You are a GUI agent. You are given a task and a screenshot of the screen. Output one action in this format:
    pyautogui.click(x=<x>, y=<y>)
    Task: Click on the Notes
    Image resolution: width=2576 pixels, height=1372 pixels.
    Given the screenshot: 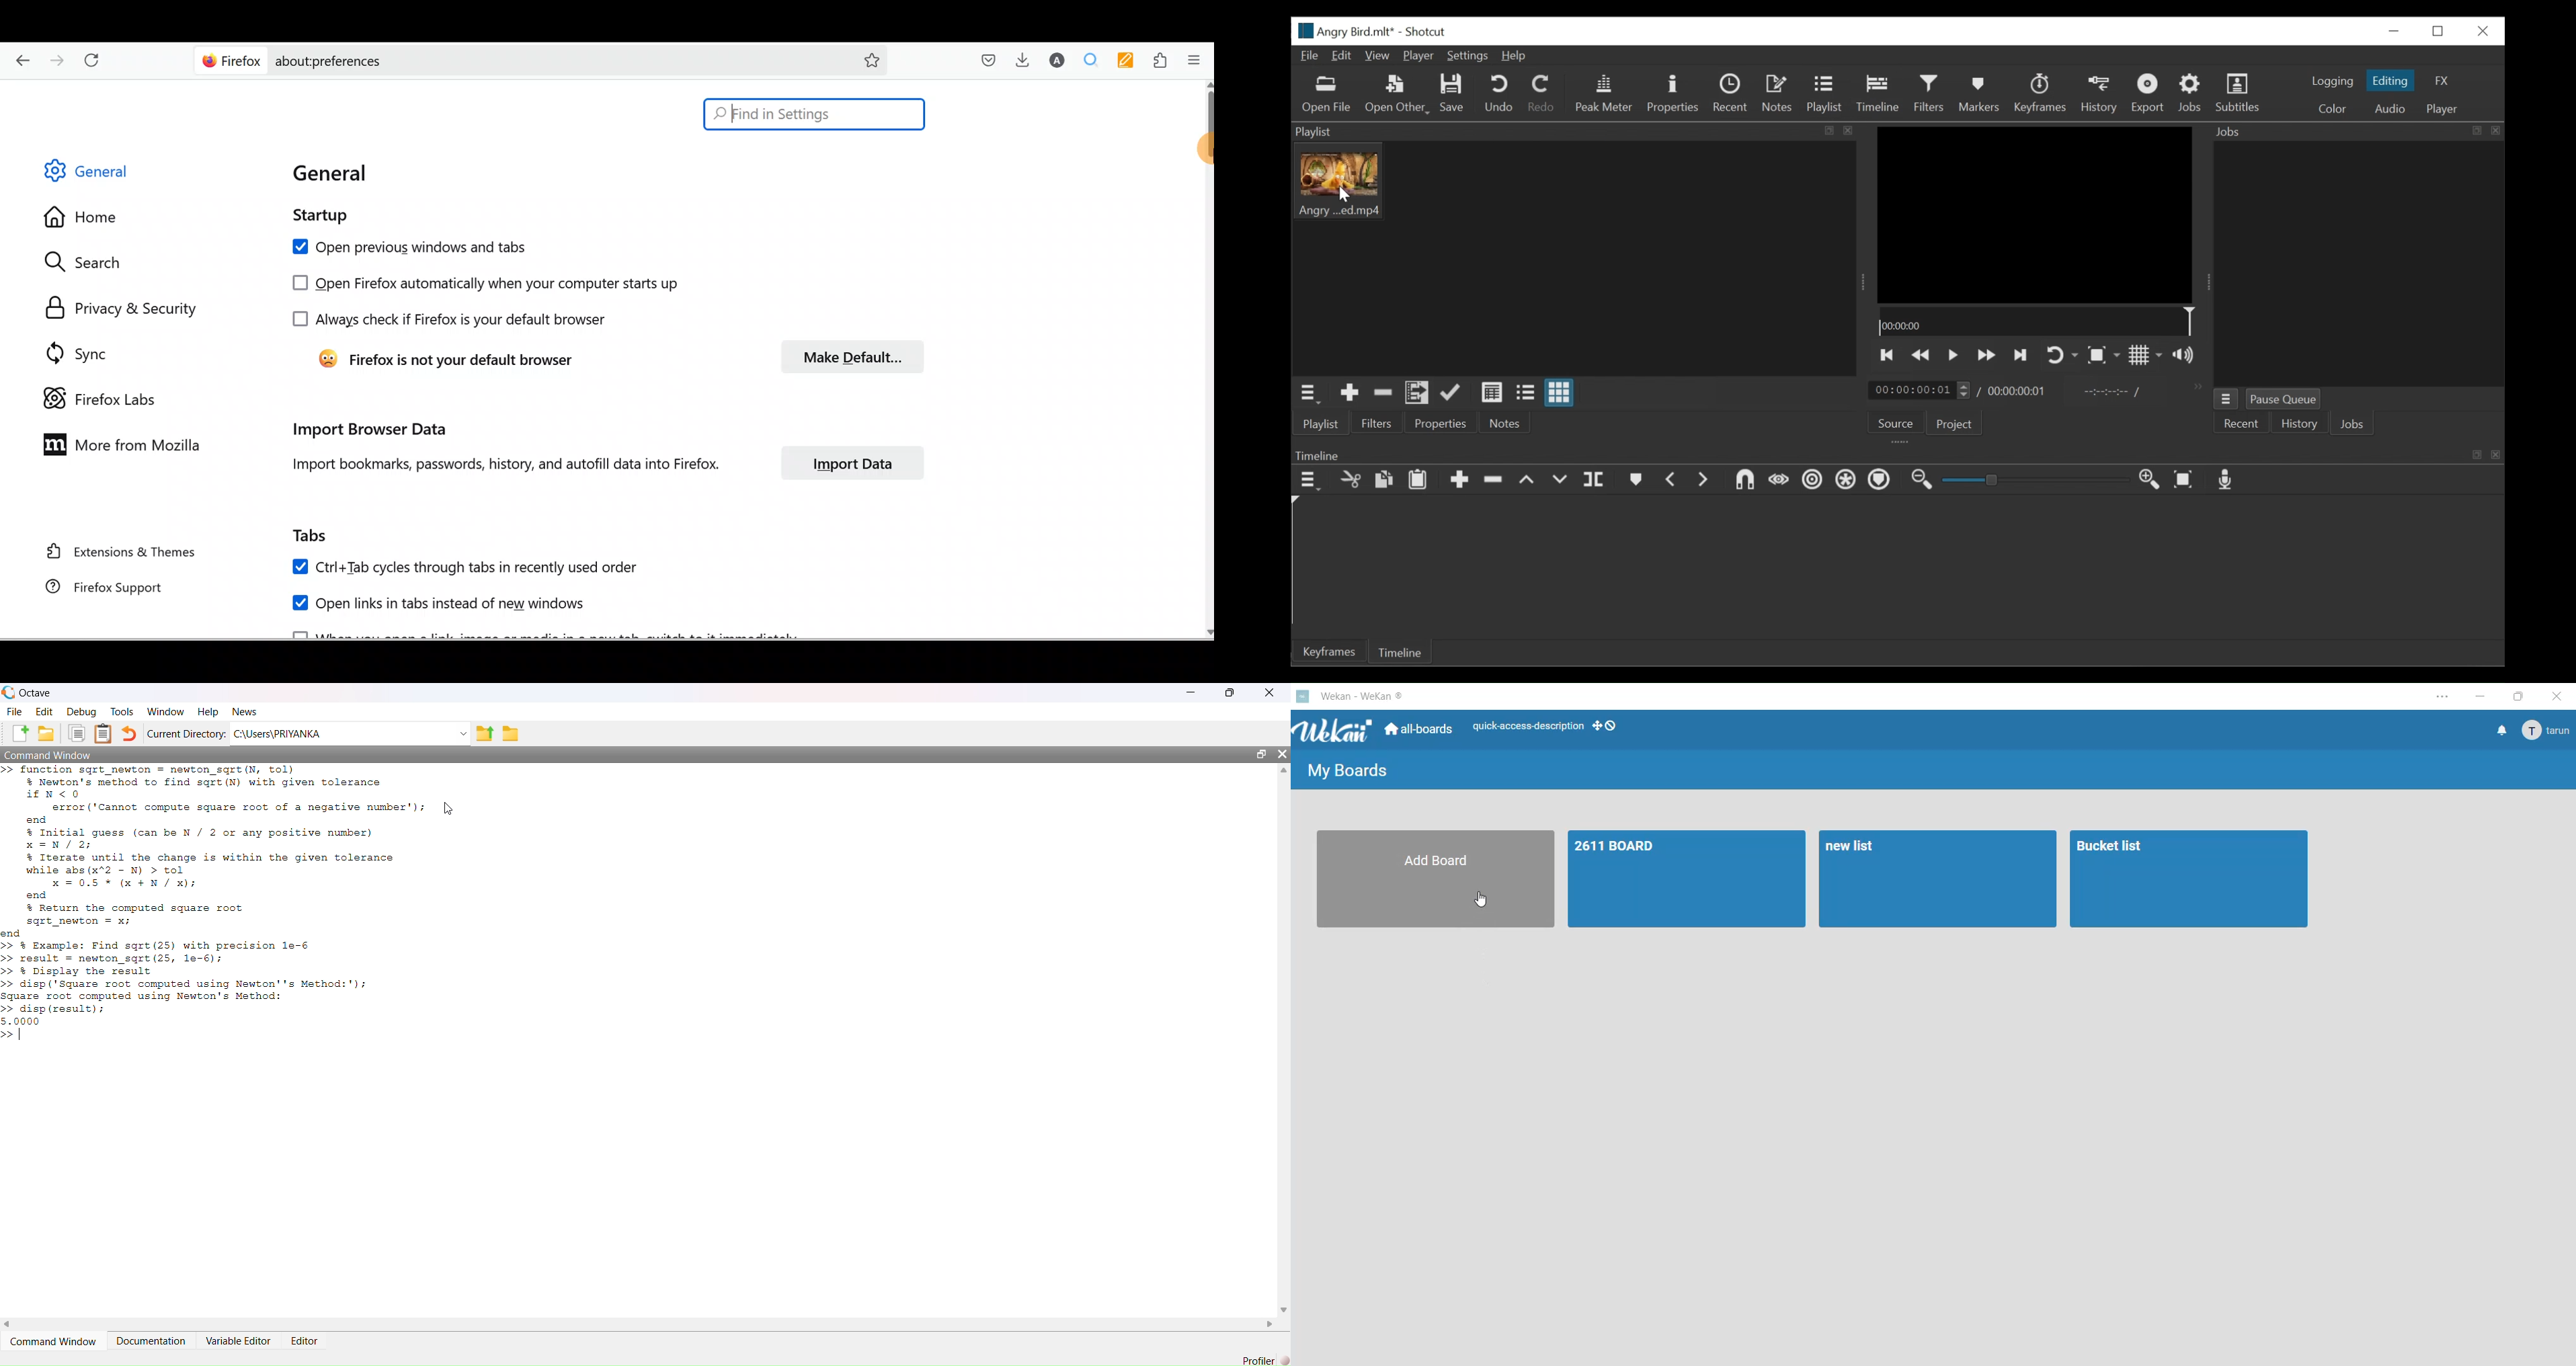 What is the action you would take?
    pyautogui.click(x=1777, y=93)
    